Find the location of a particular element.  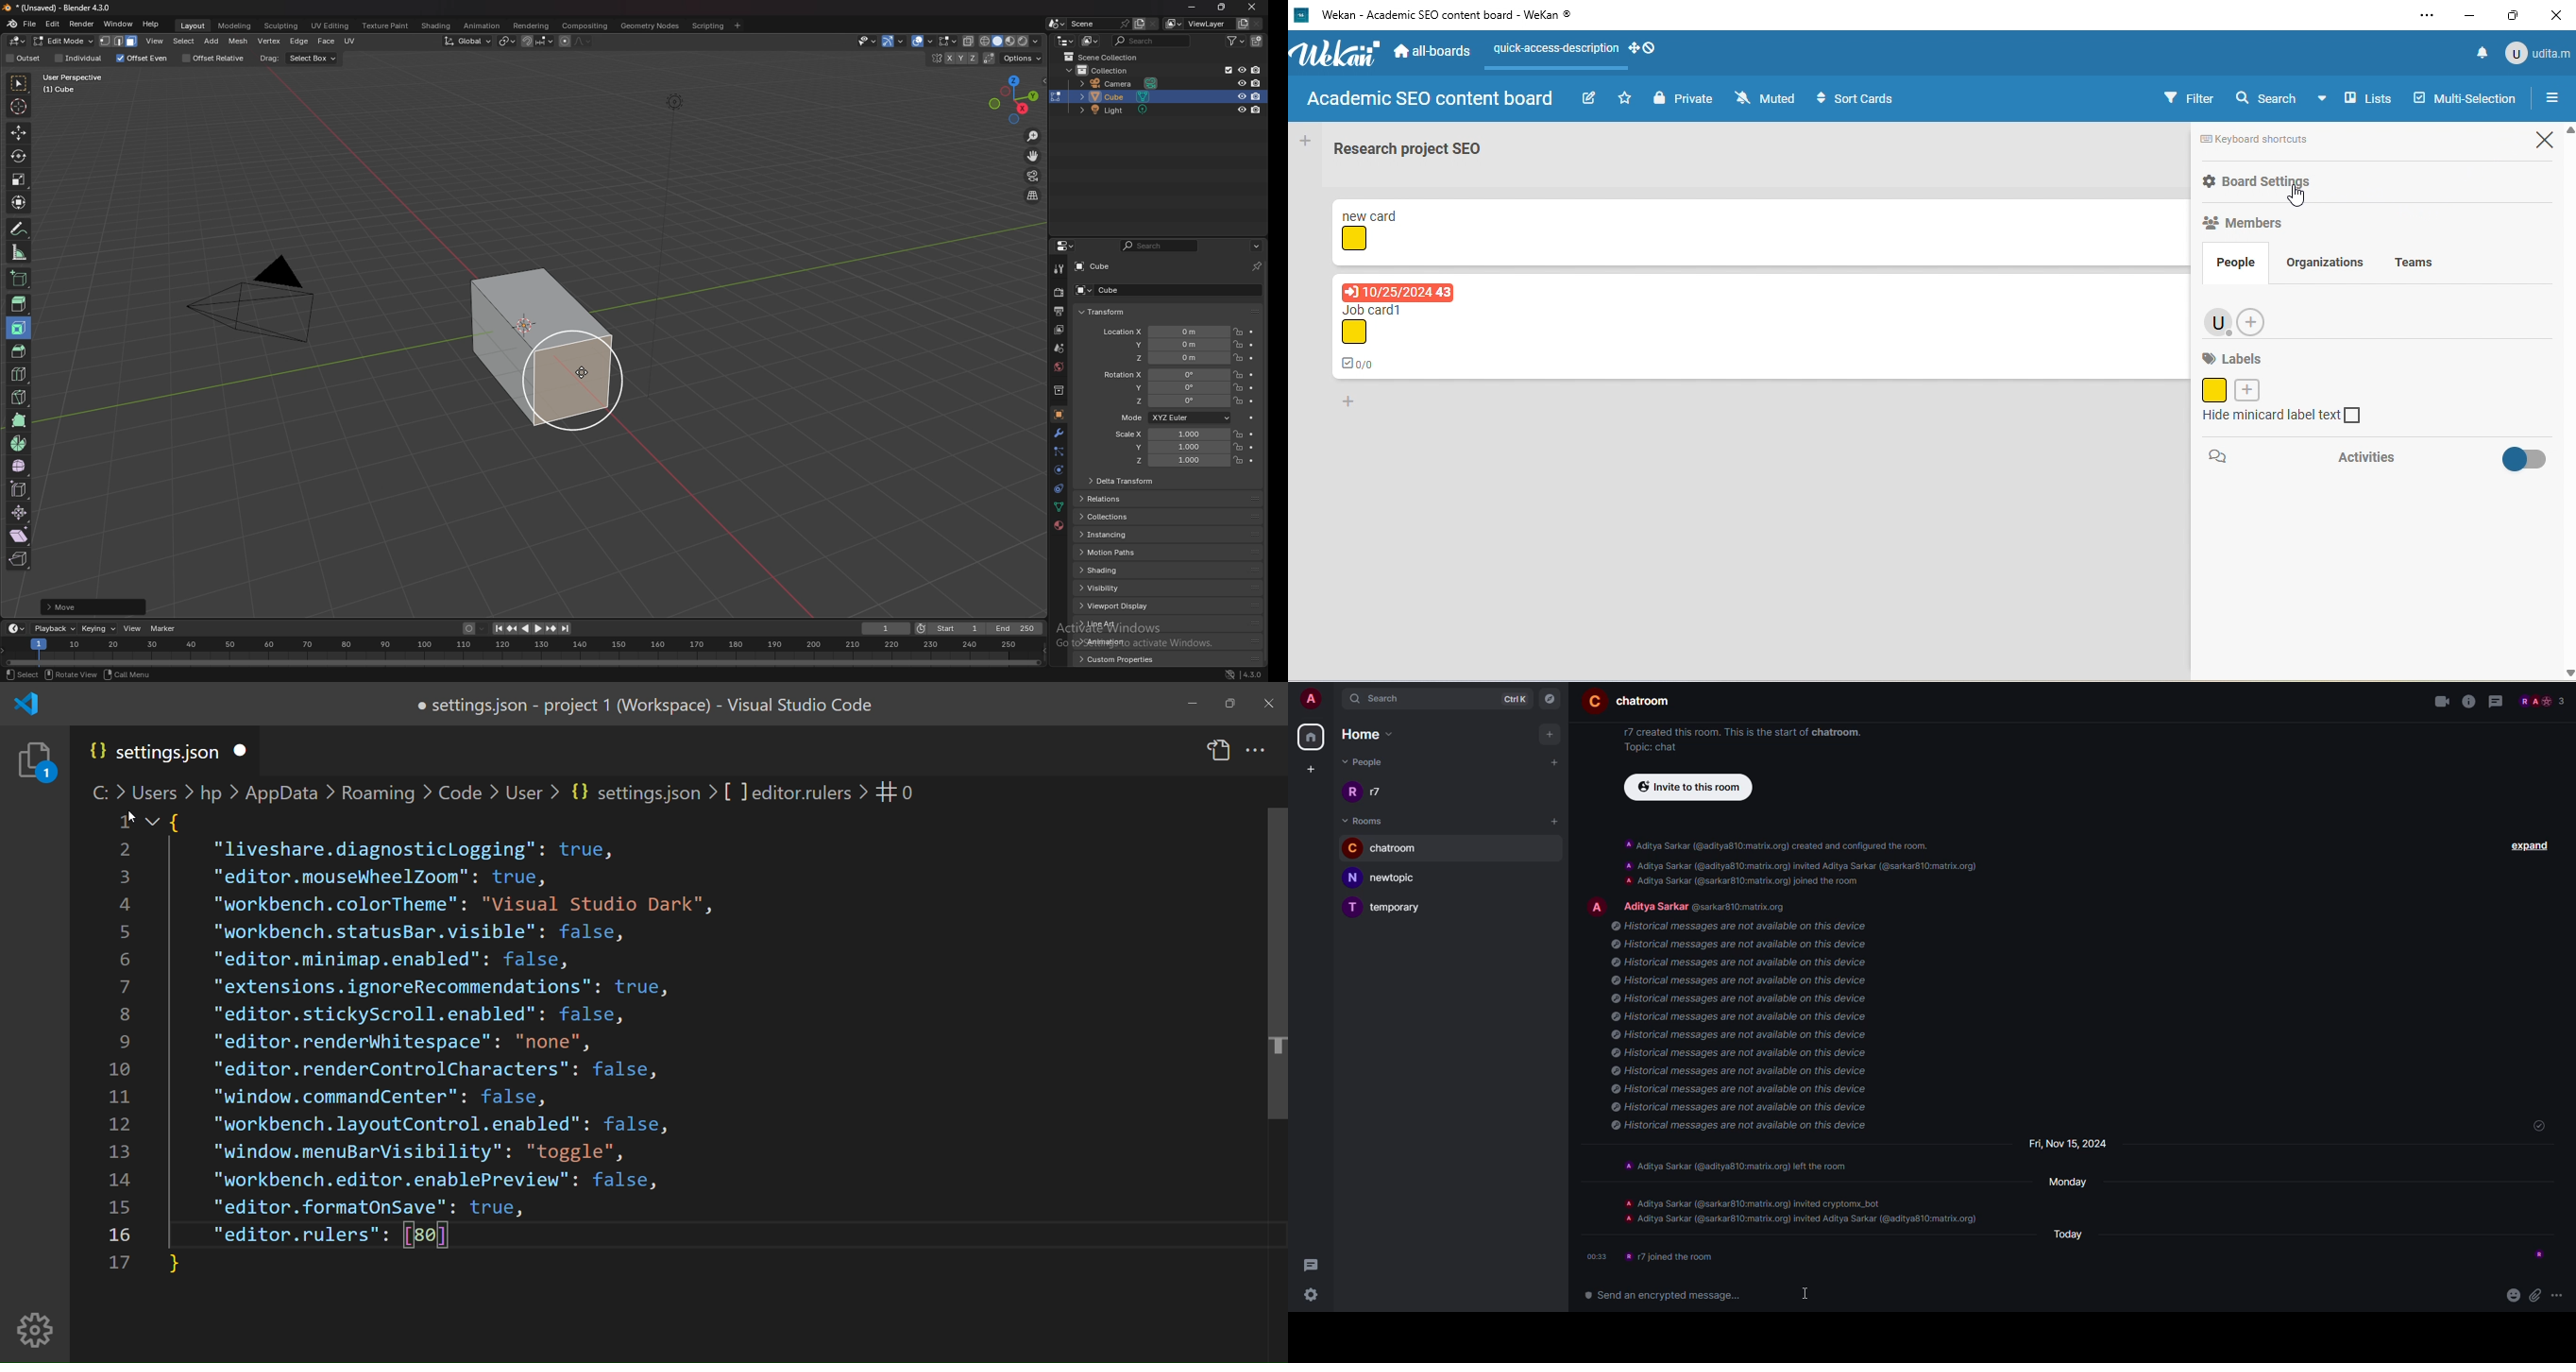

info is located at coordinates (83, 83).